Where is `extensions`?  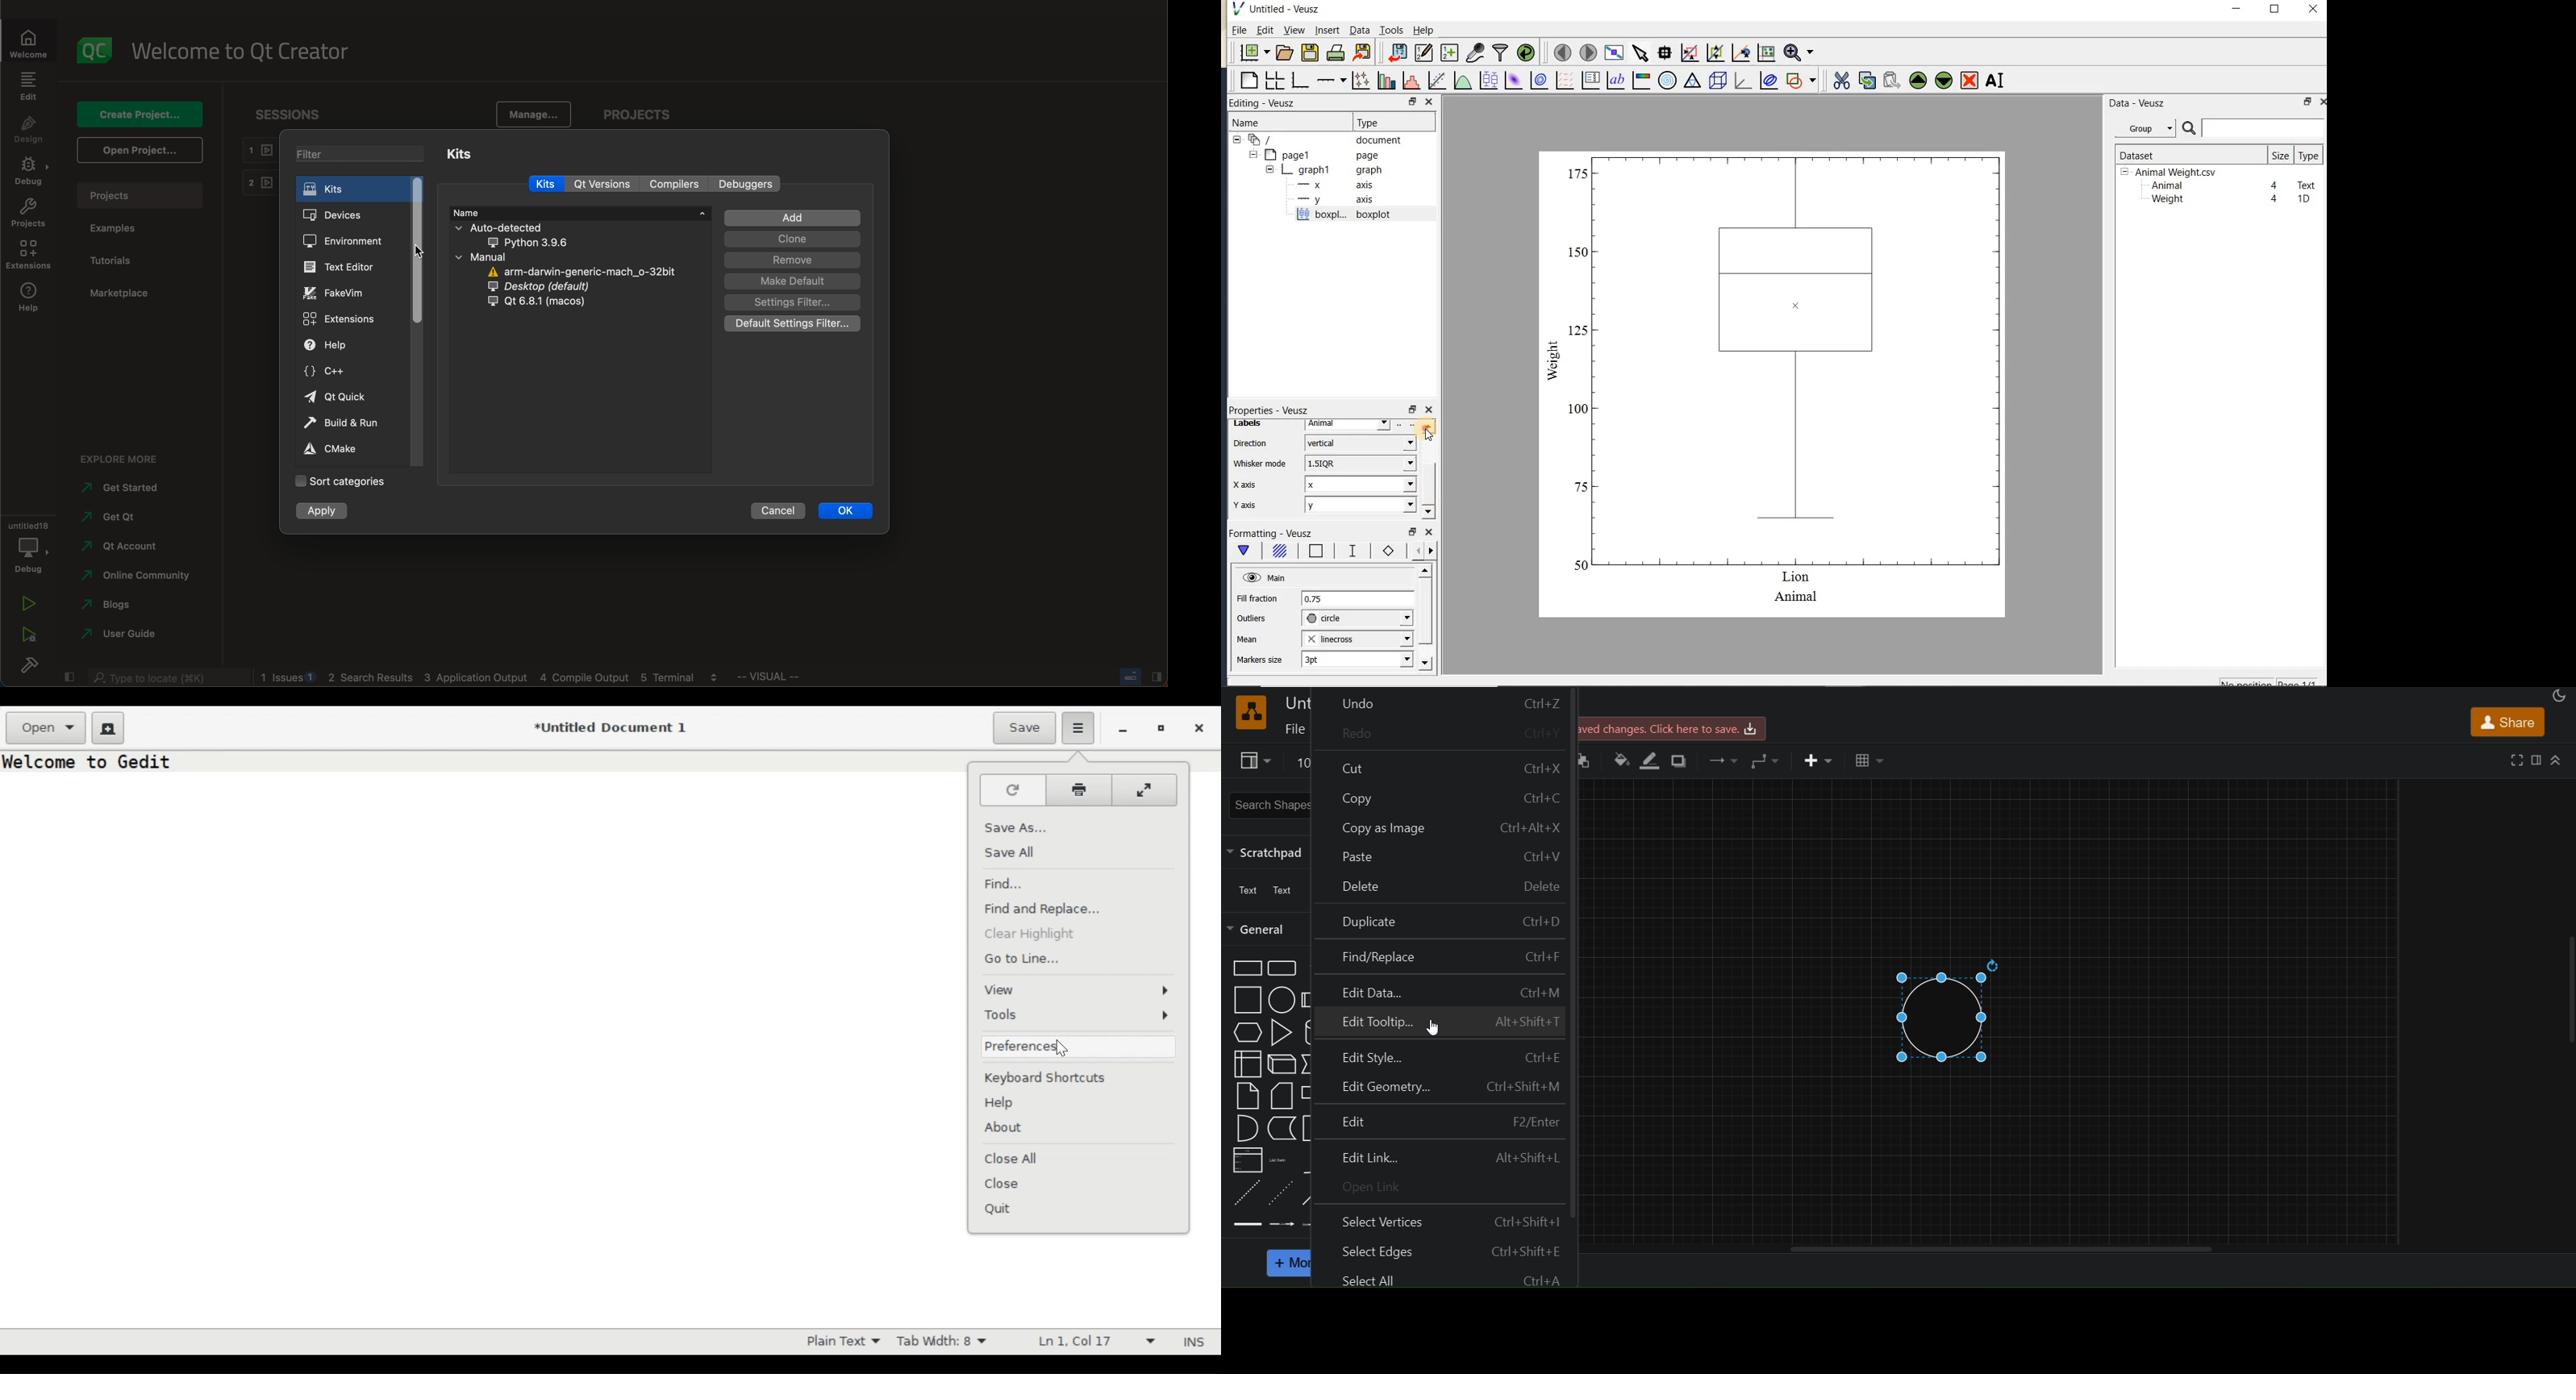 extensions is located at coordinates (30, 255).